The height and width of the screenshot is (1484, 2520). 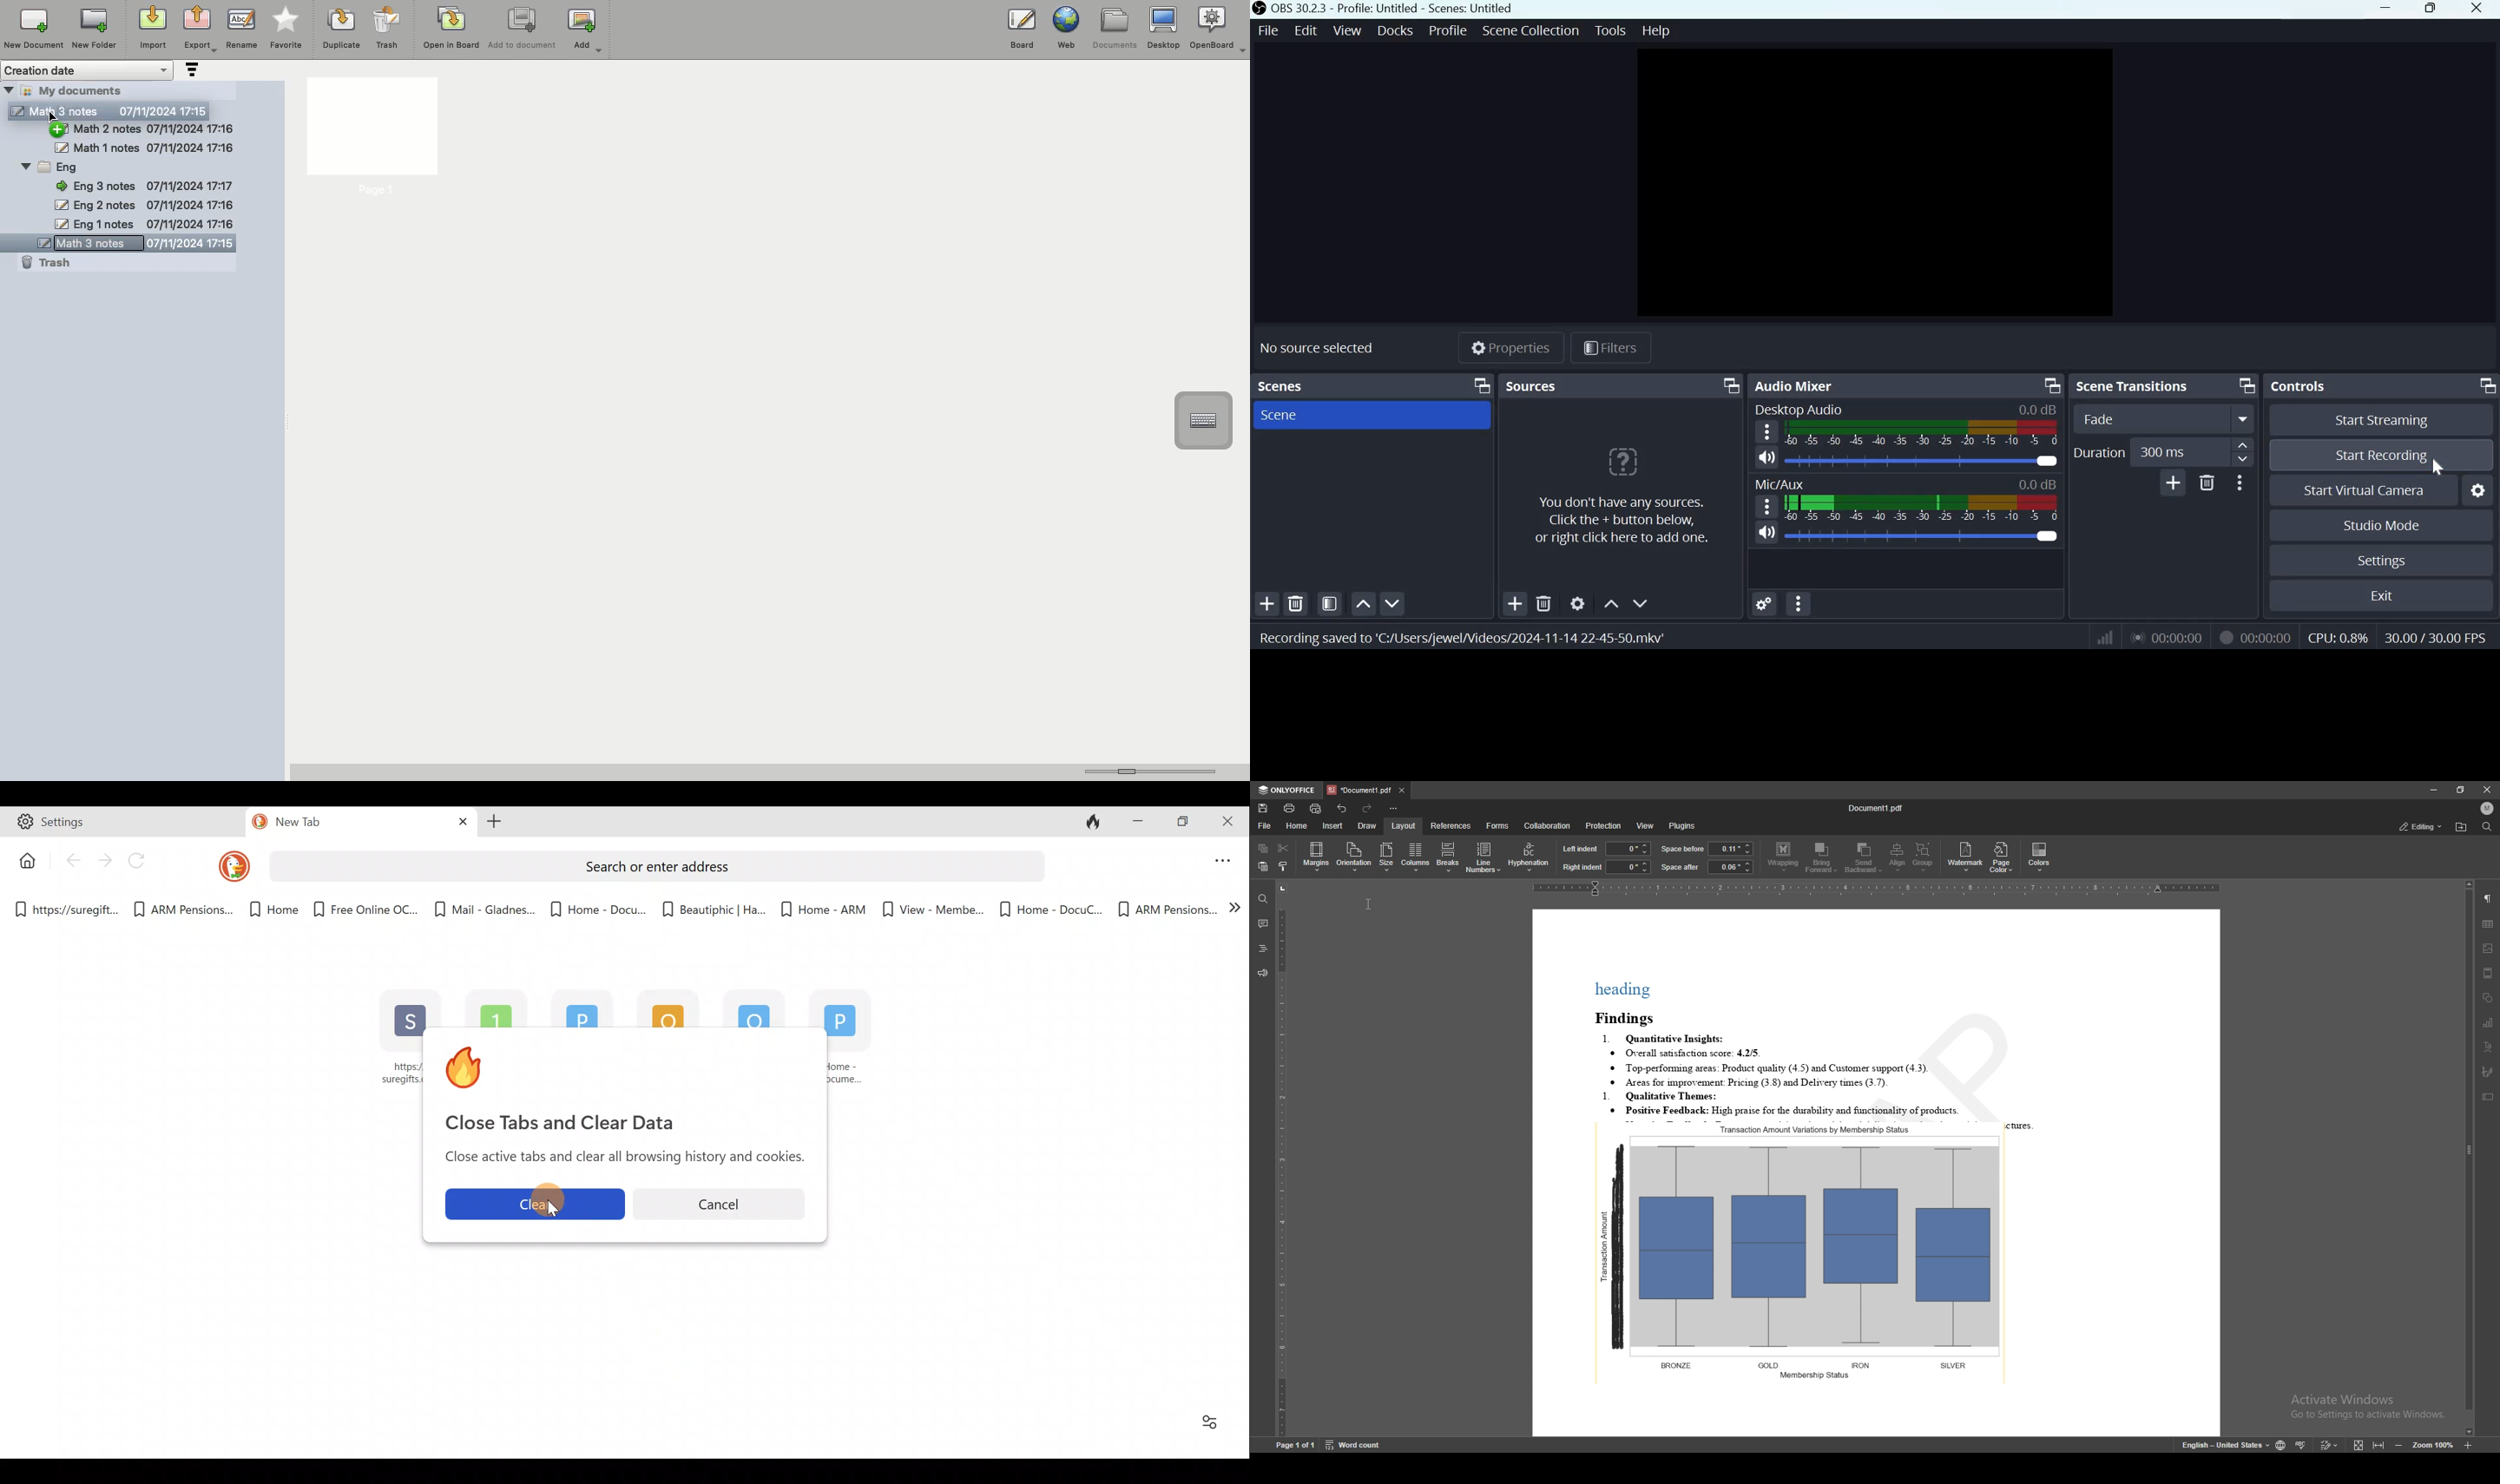 What do you see at coordinates (2382, 562) in the screenshot?
I see `Settings` at bounding box center [2382, 562].